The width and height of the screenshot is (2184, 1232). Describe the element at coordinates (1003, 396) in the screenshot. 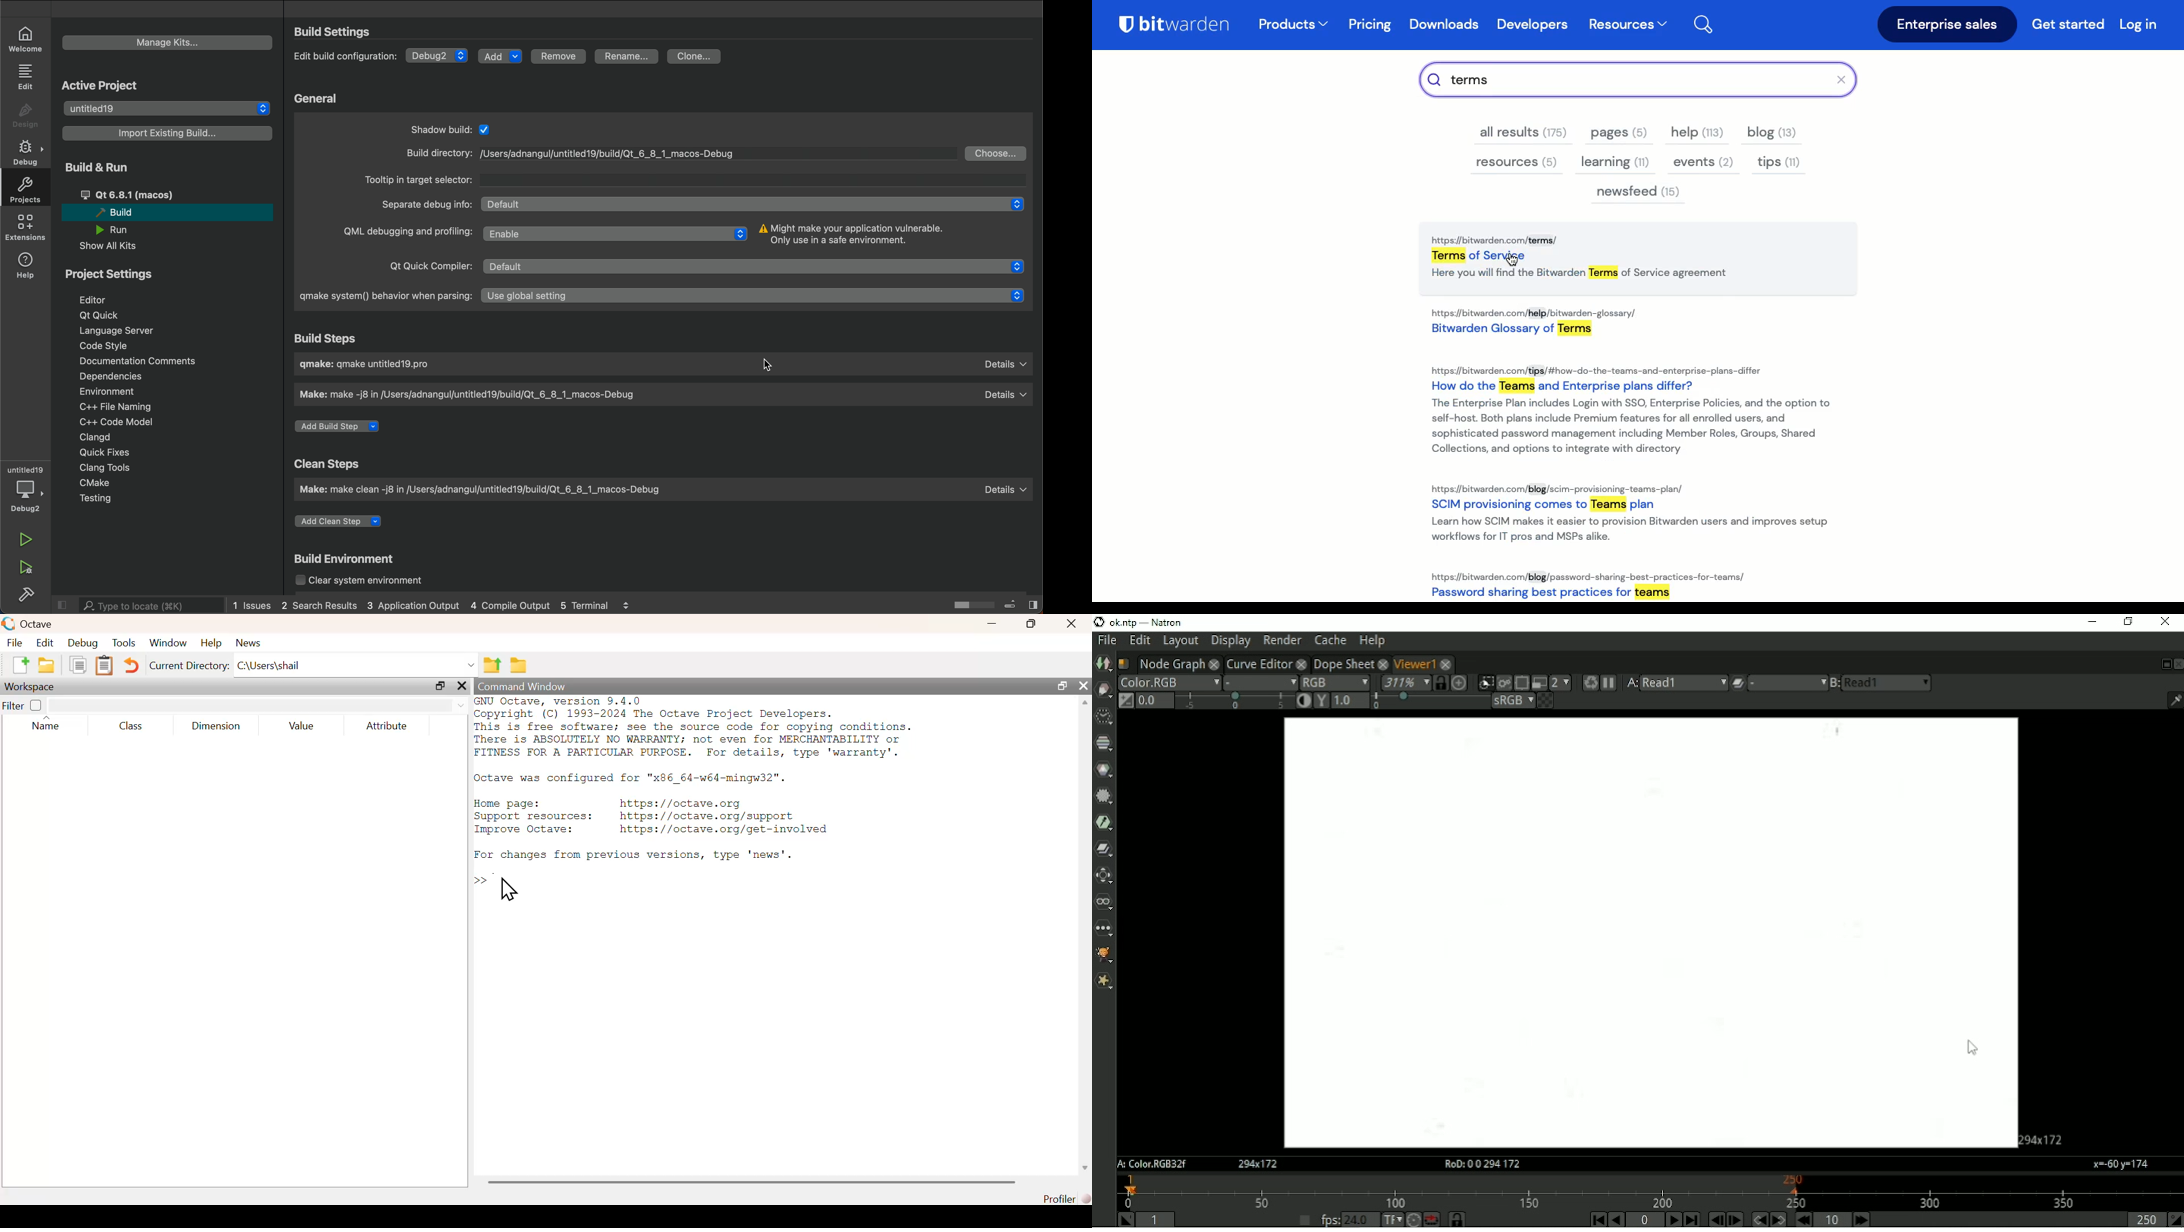

I see `default` at that location.